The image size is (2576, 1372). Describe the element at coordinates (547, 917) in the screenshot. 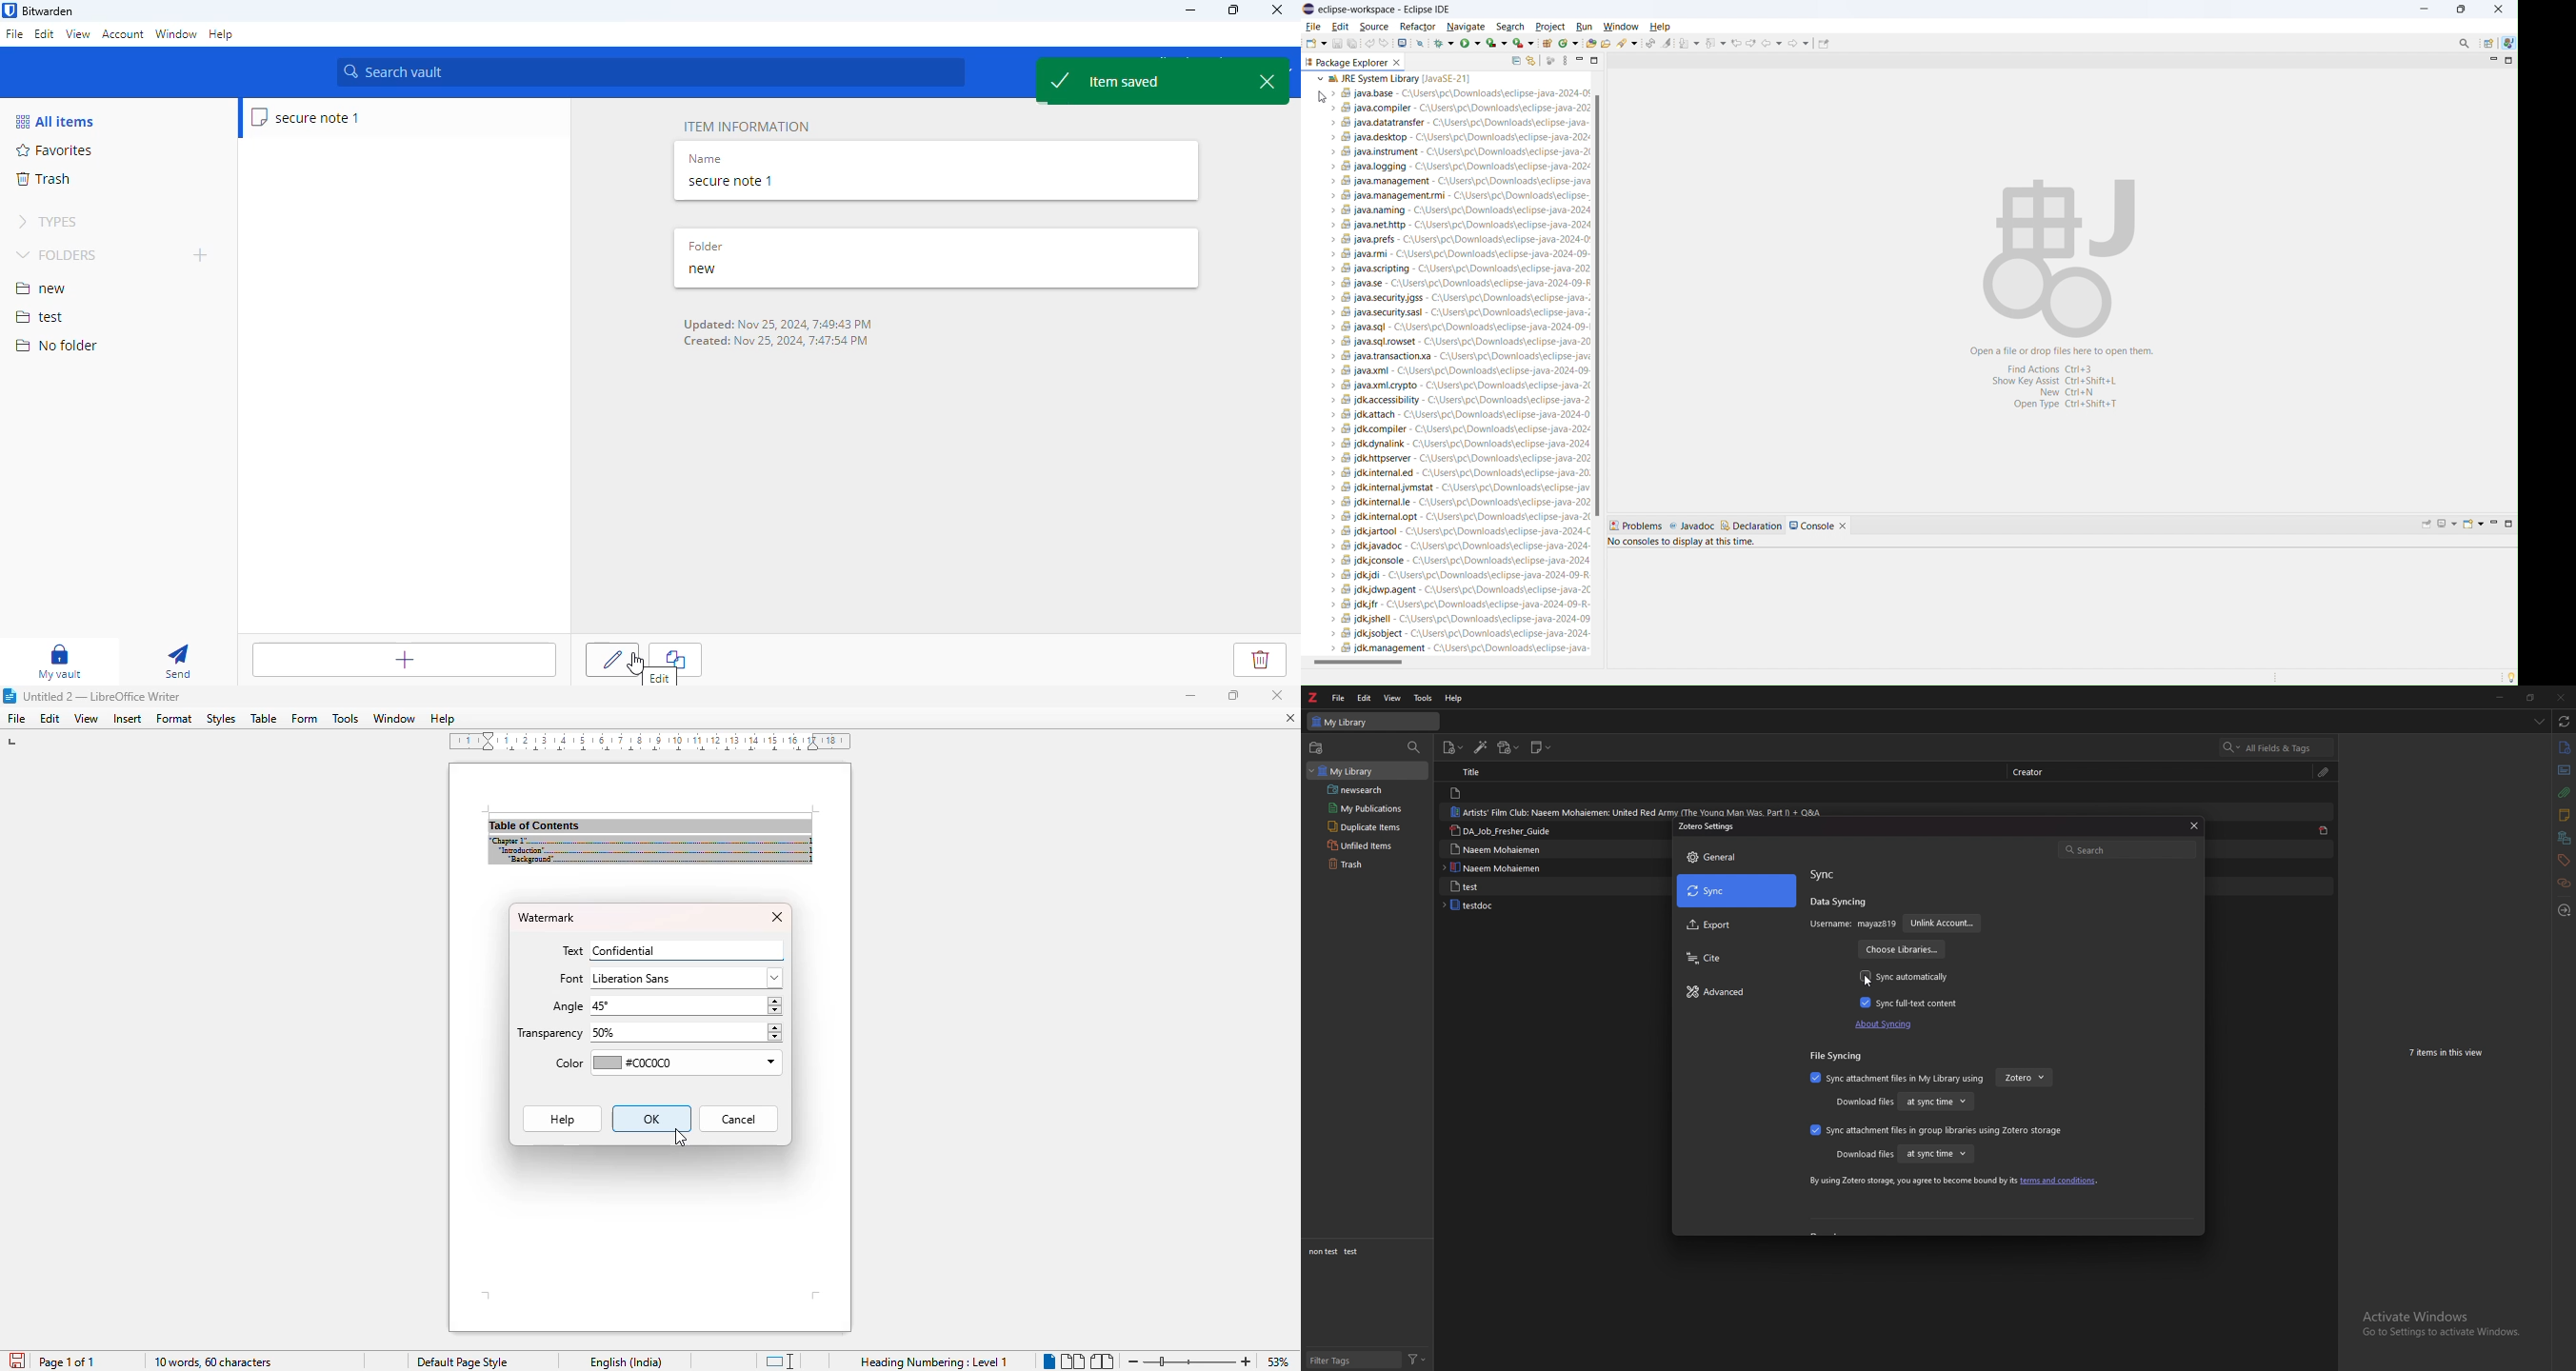

I see `watermark` at that location.